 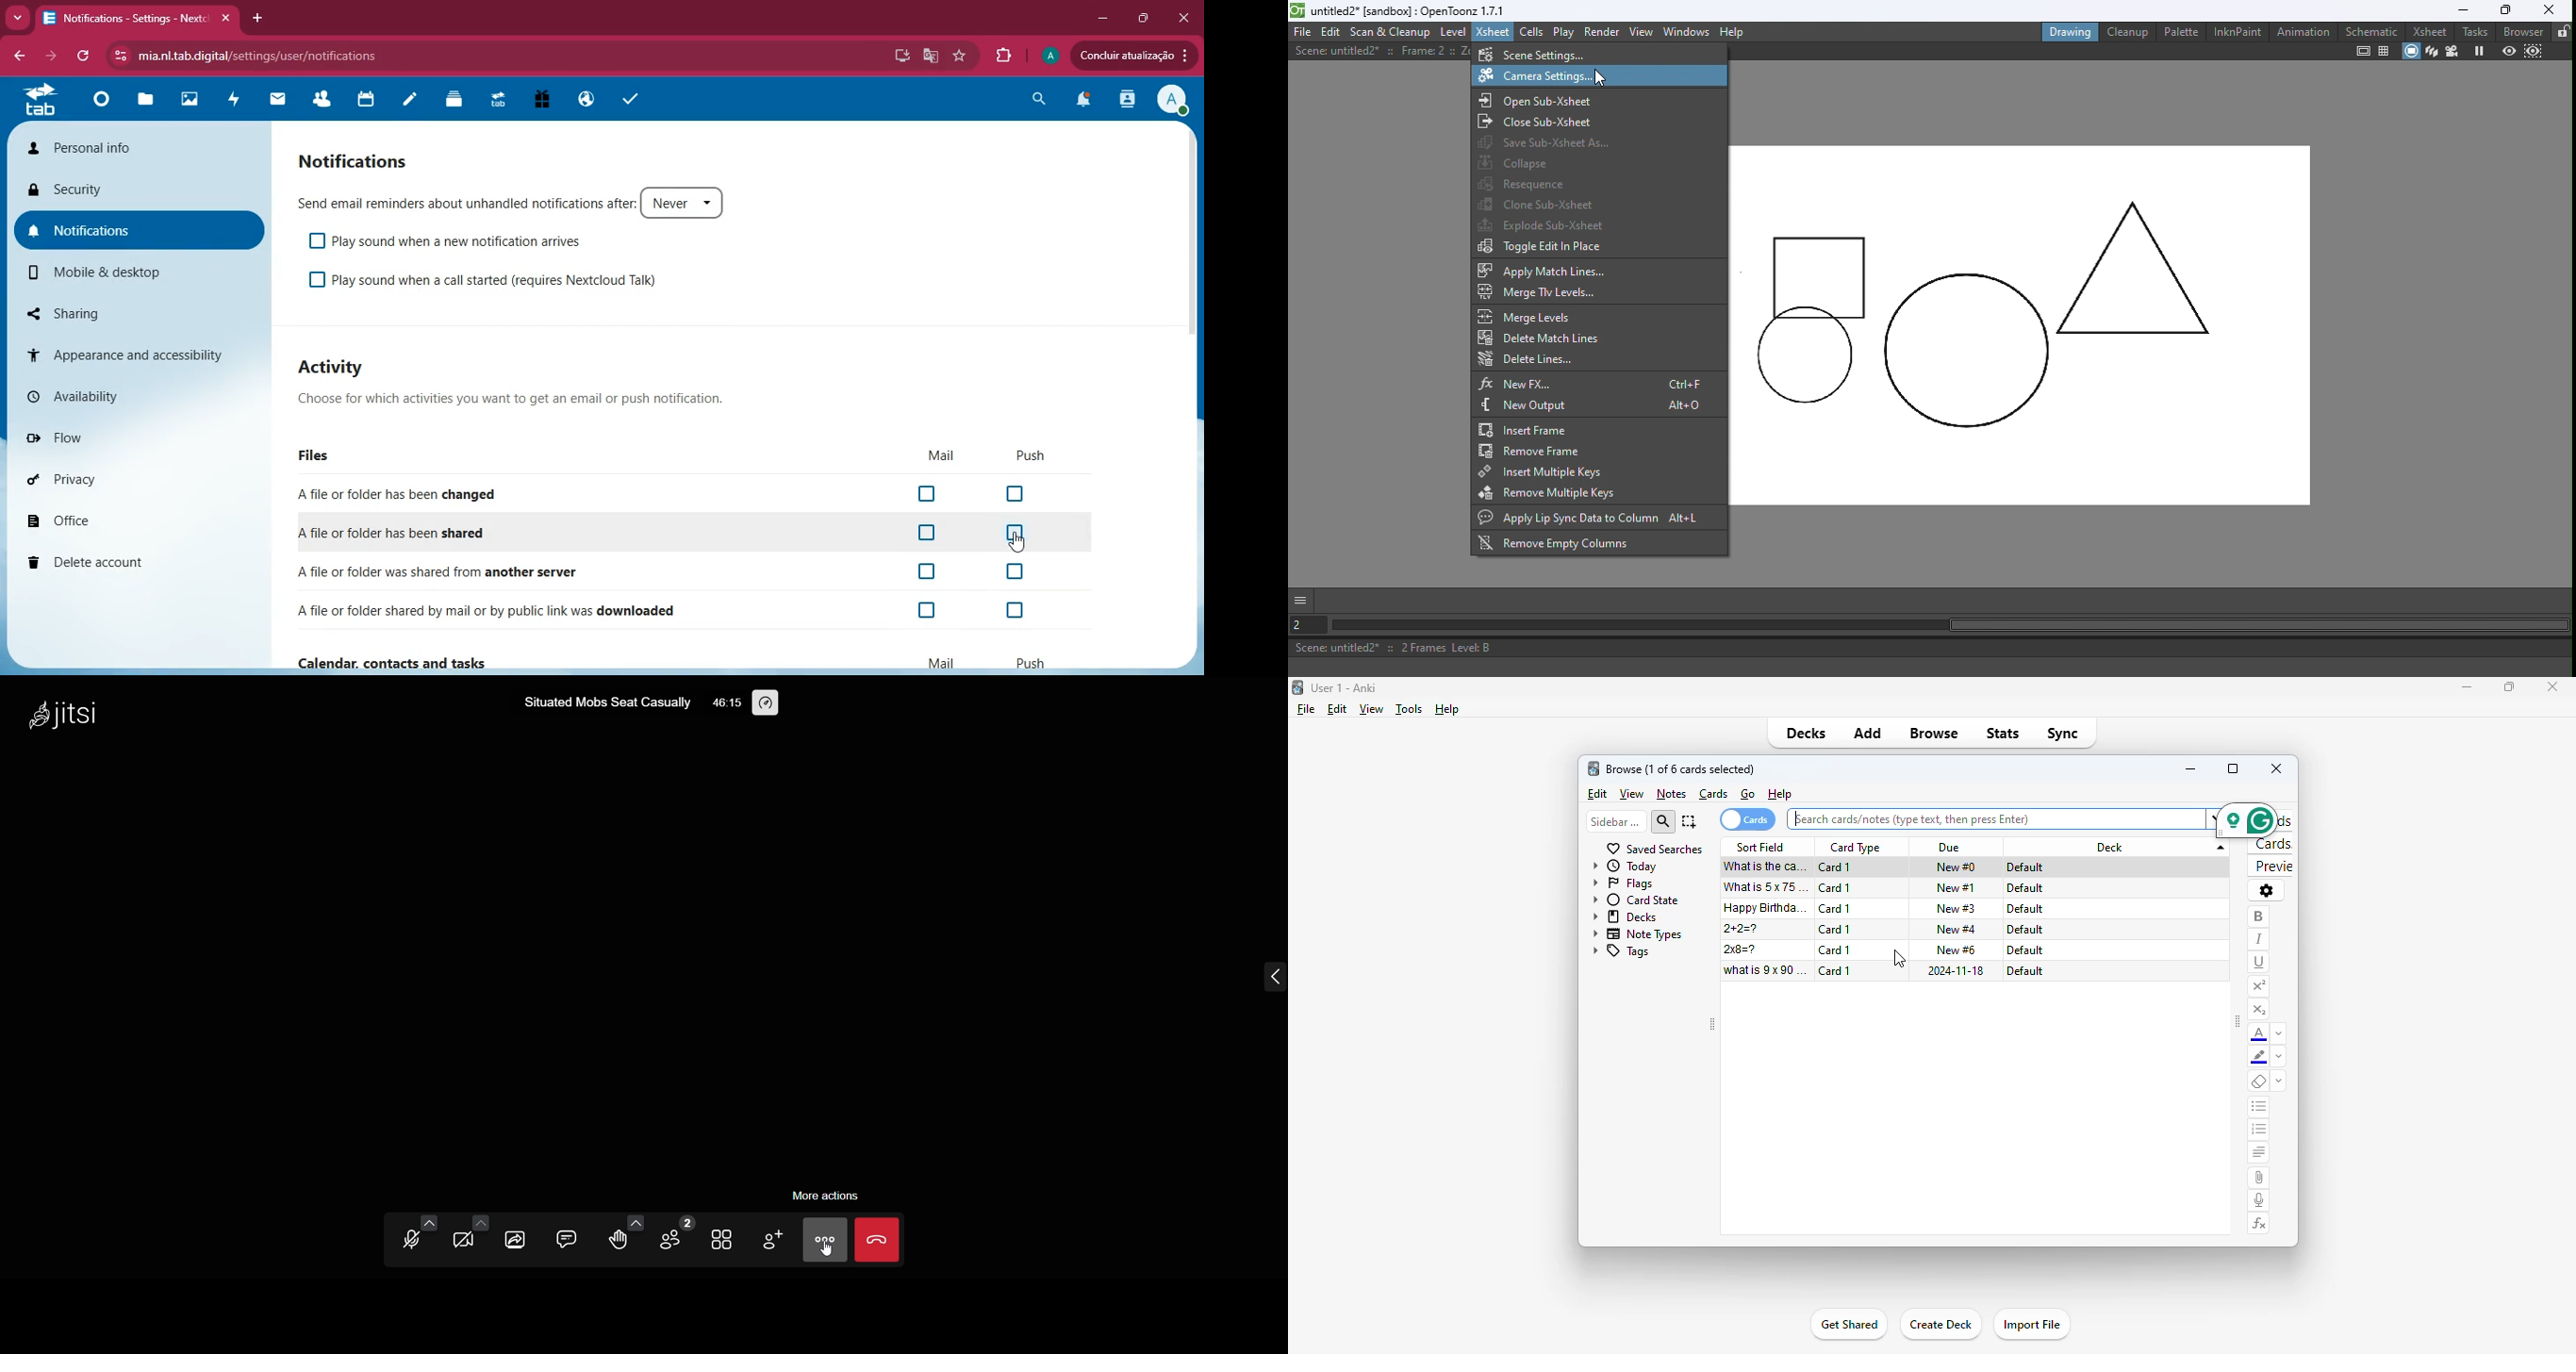 I want to click on profile, so click(x=141, y=145).